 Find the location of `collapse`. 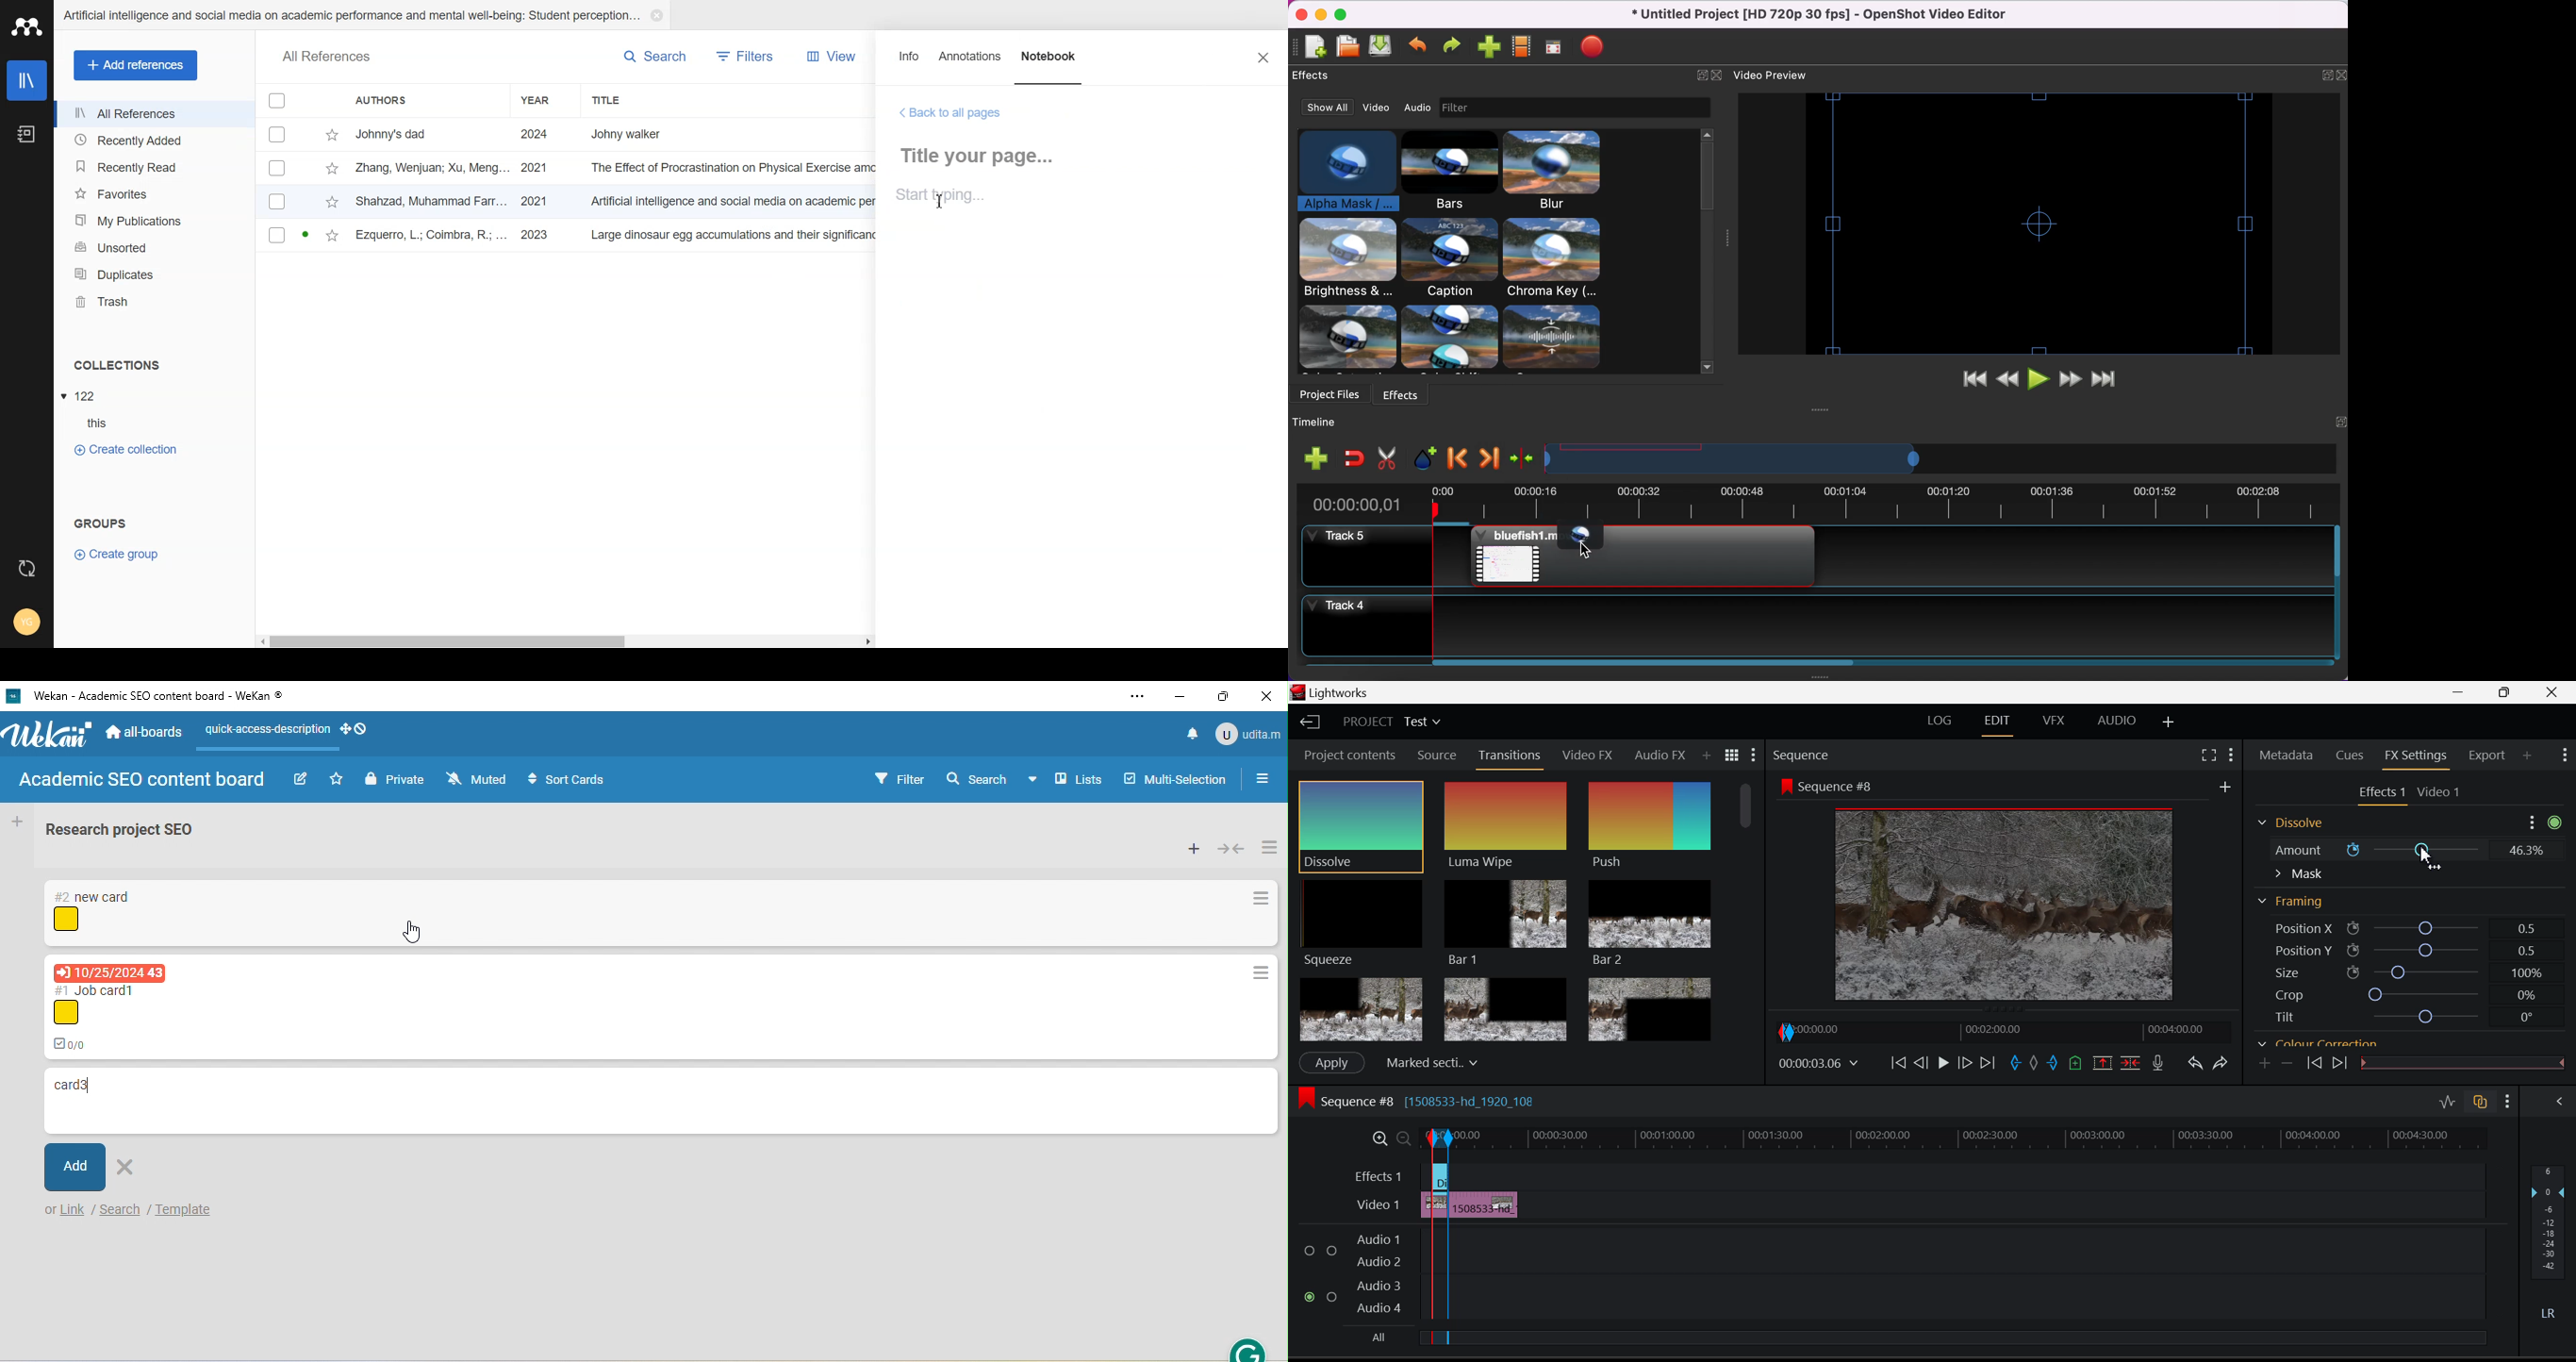

collapse is located at coordinates (1231, 849).